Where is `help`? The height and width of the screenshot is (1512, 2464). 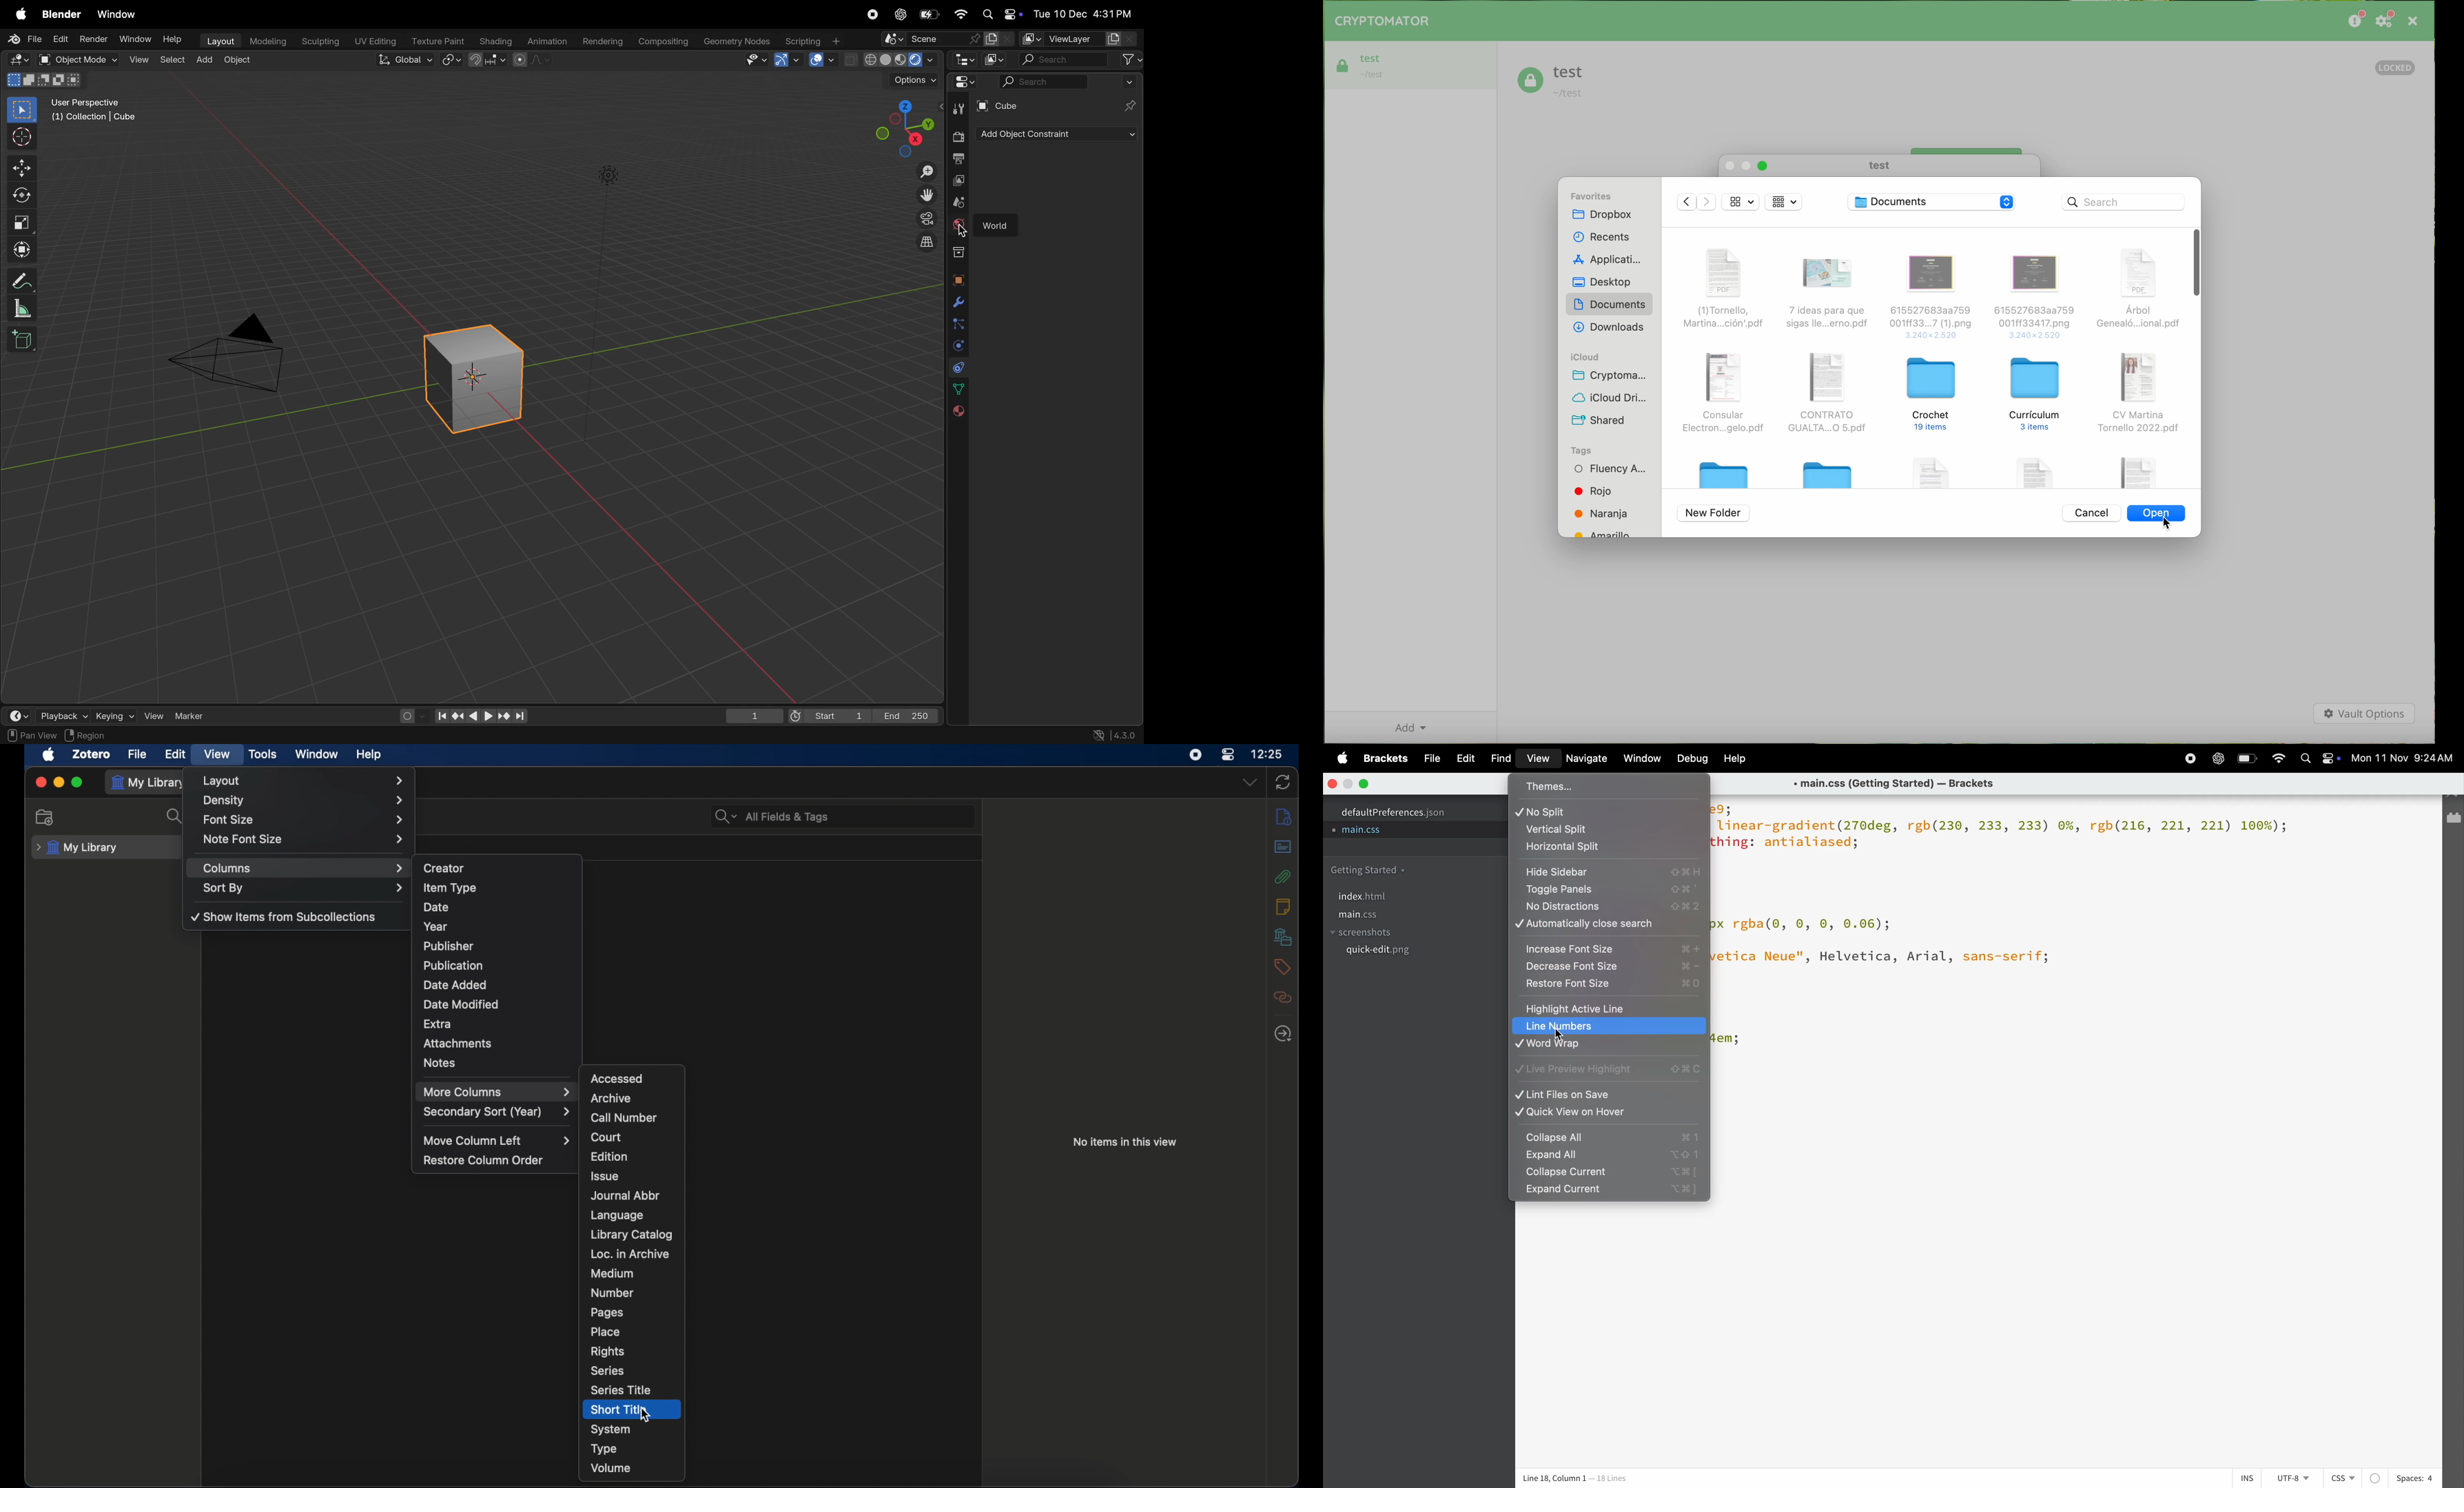
help is located at coordinates (1736, 758).